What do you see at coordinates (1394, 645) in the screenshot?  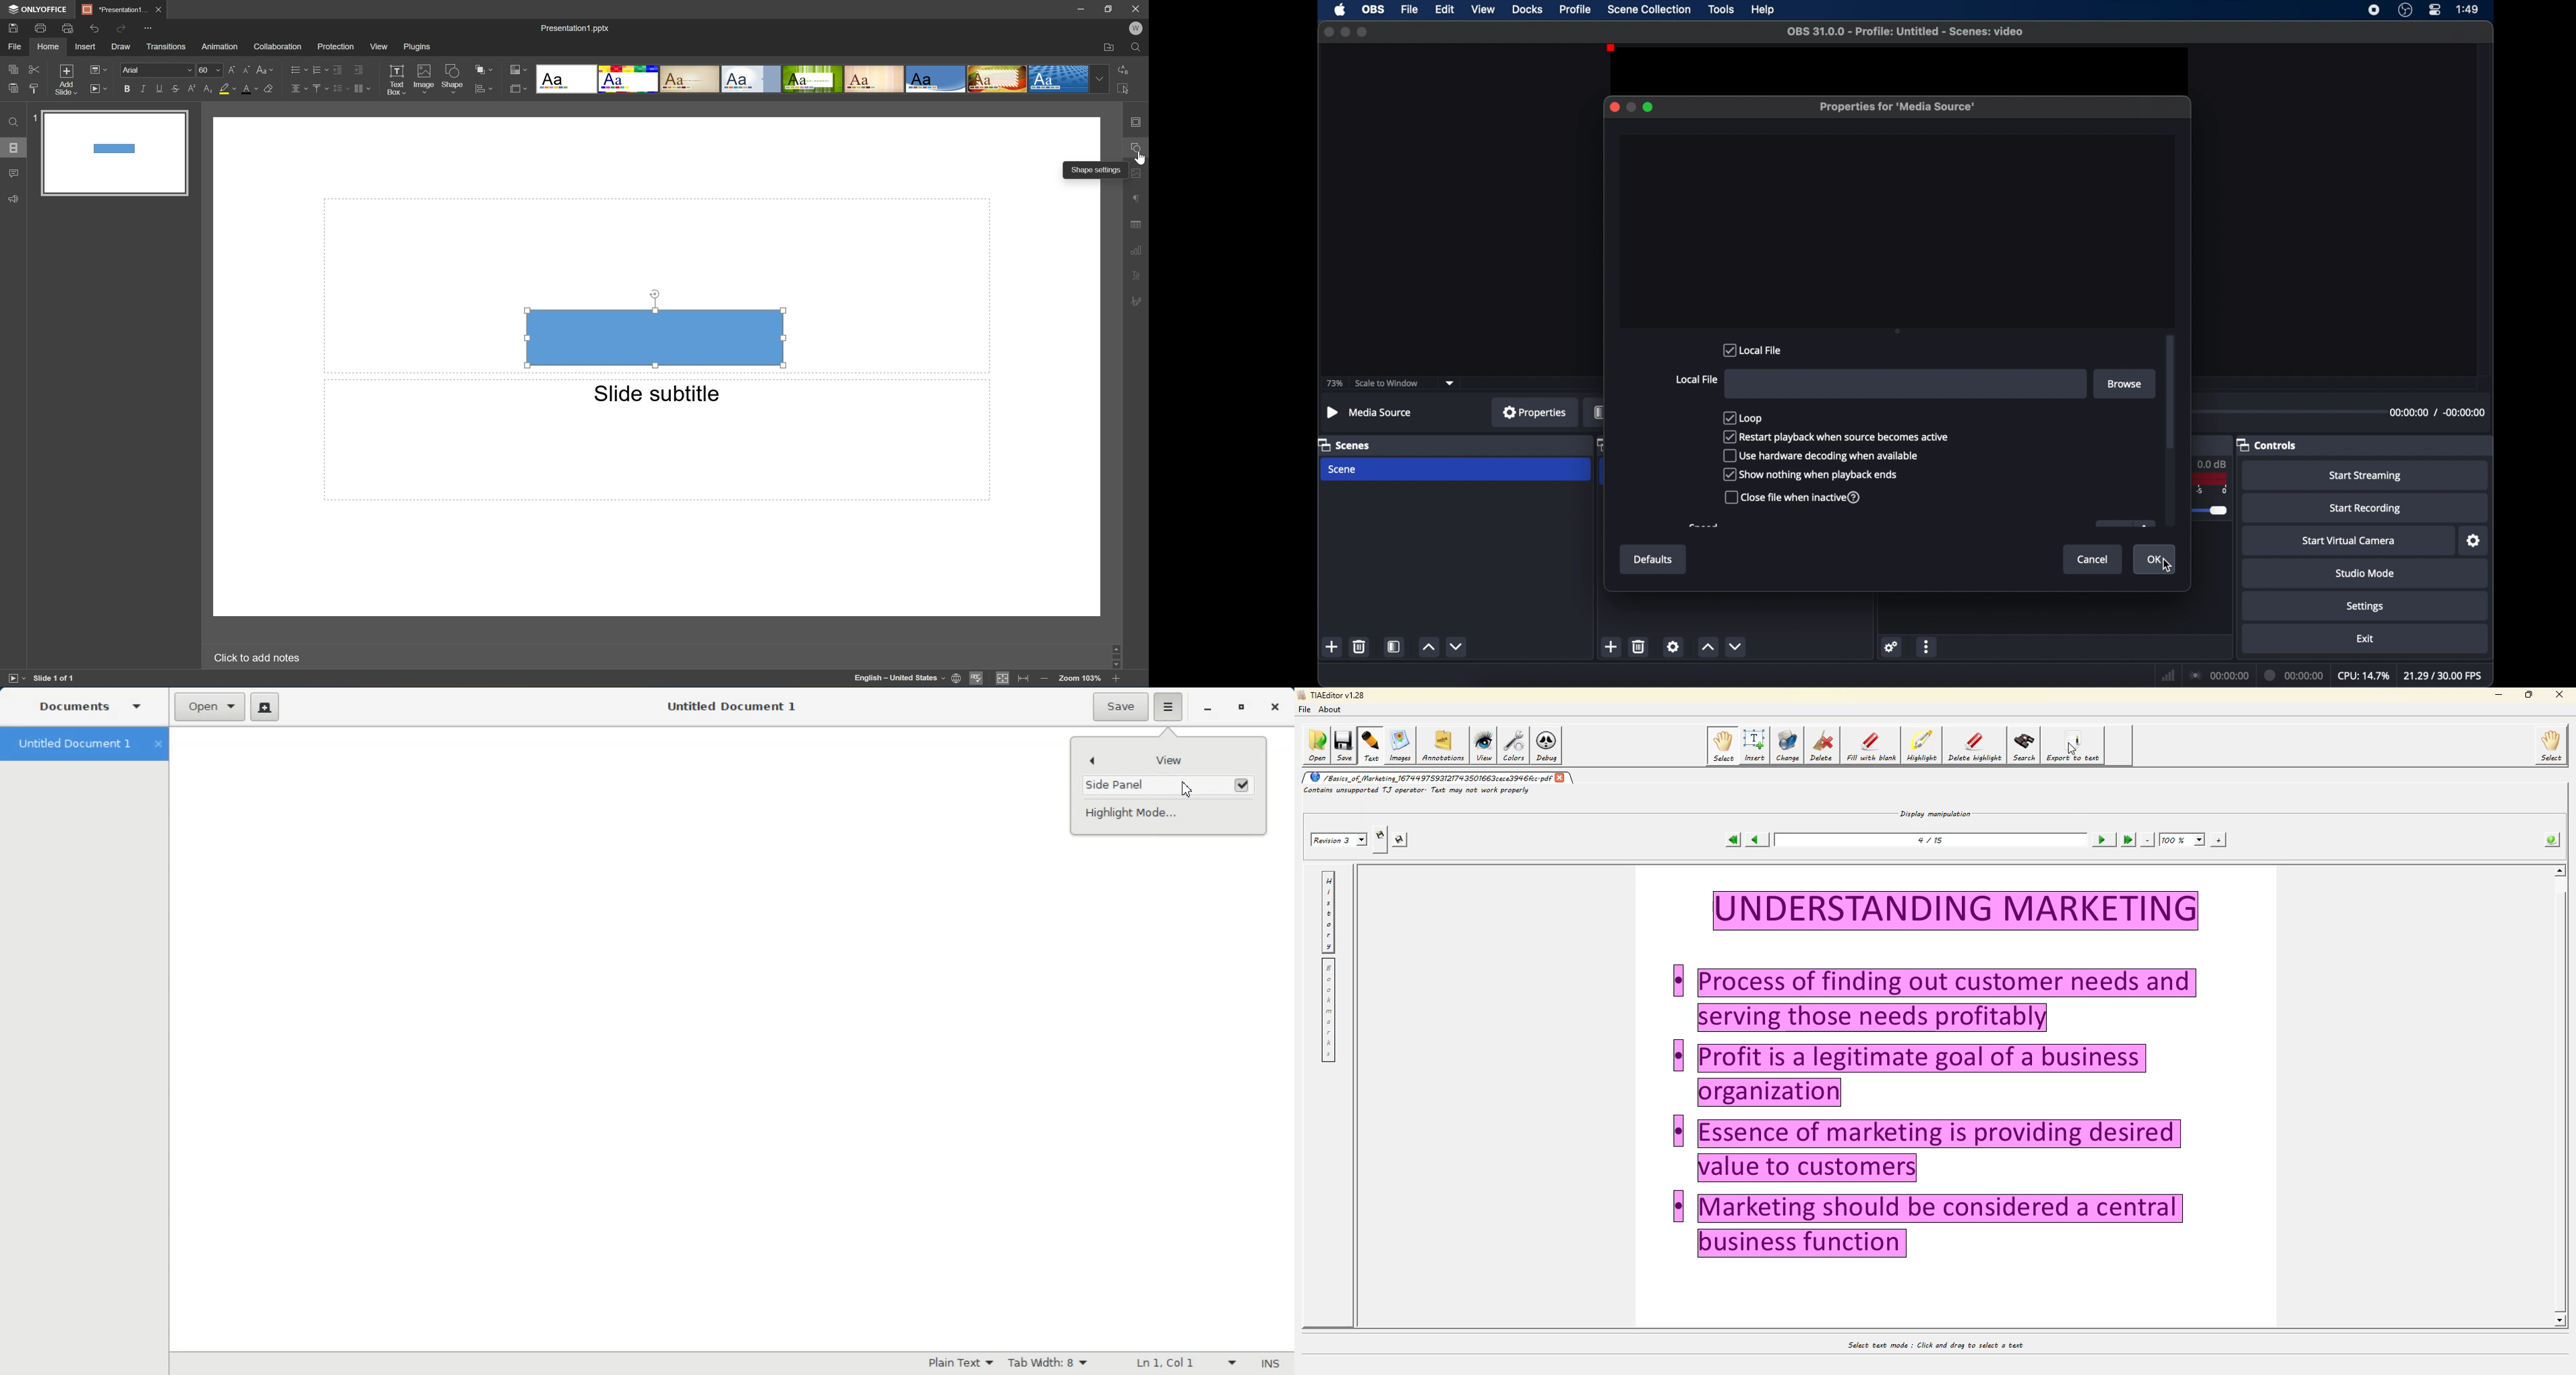 I see `scene filters` at bounding box center [1394, 645].